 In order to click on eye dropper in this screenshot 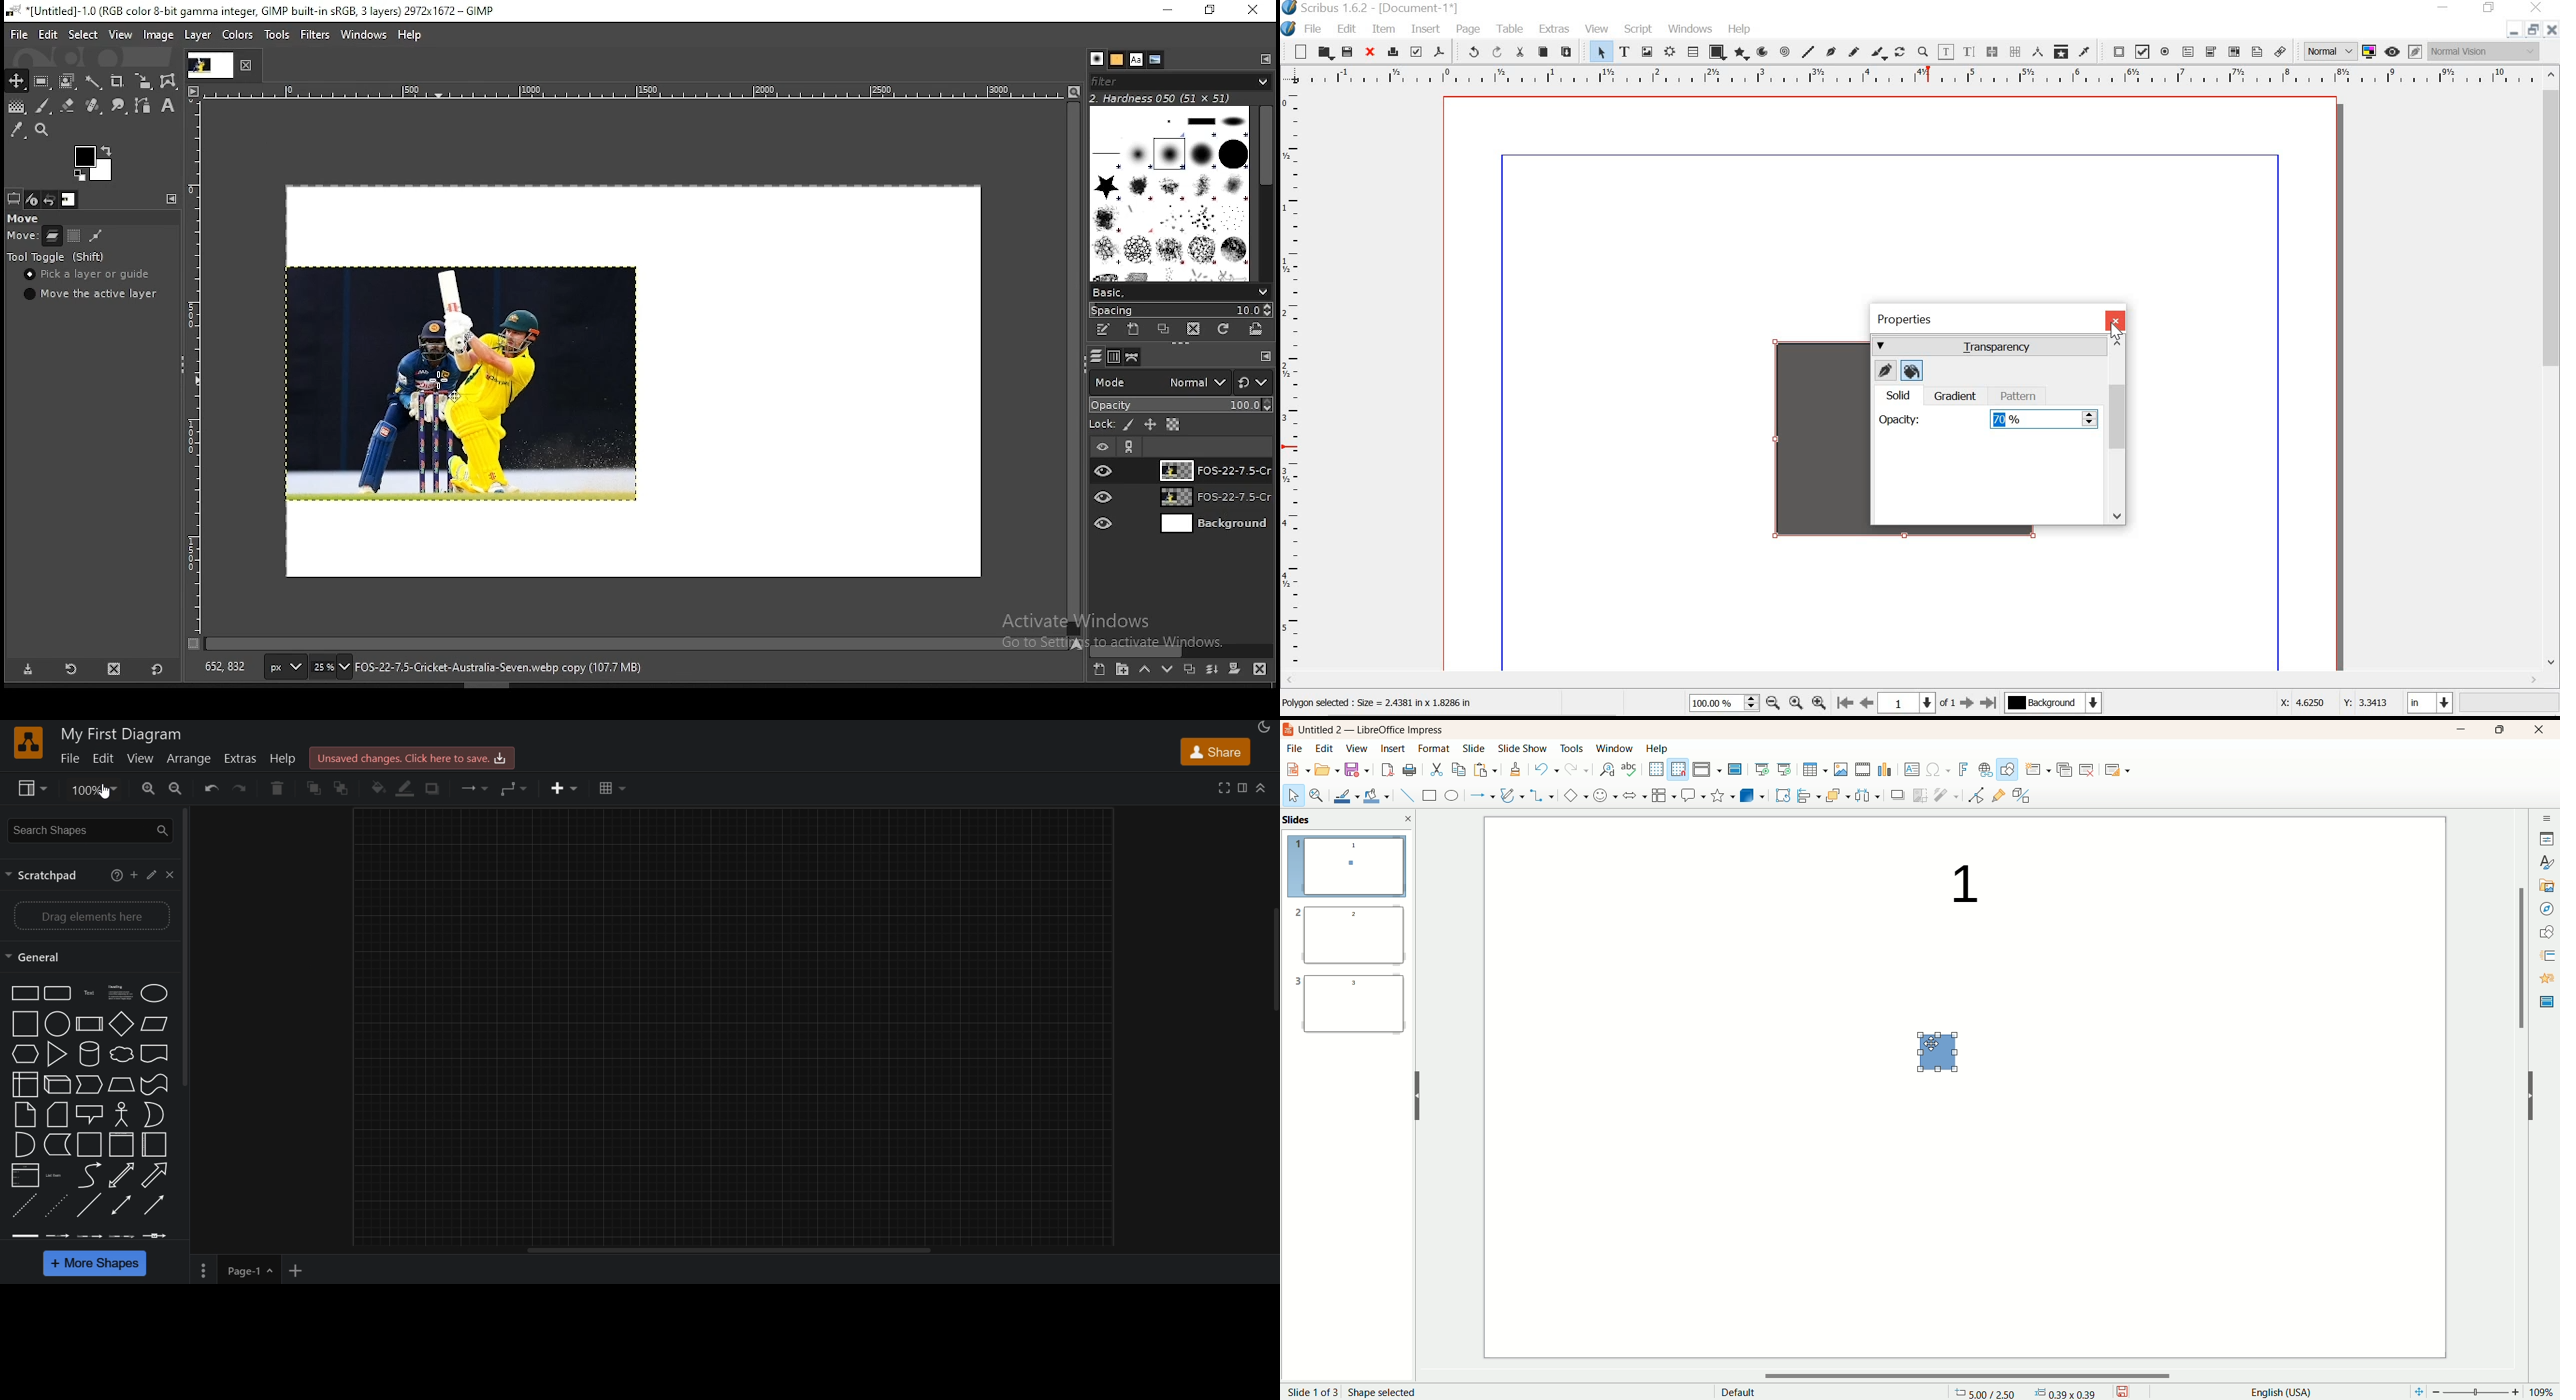, I will do `click(2085, 51)`.